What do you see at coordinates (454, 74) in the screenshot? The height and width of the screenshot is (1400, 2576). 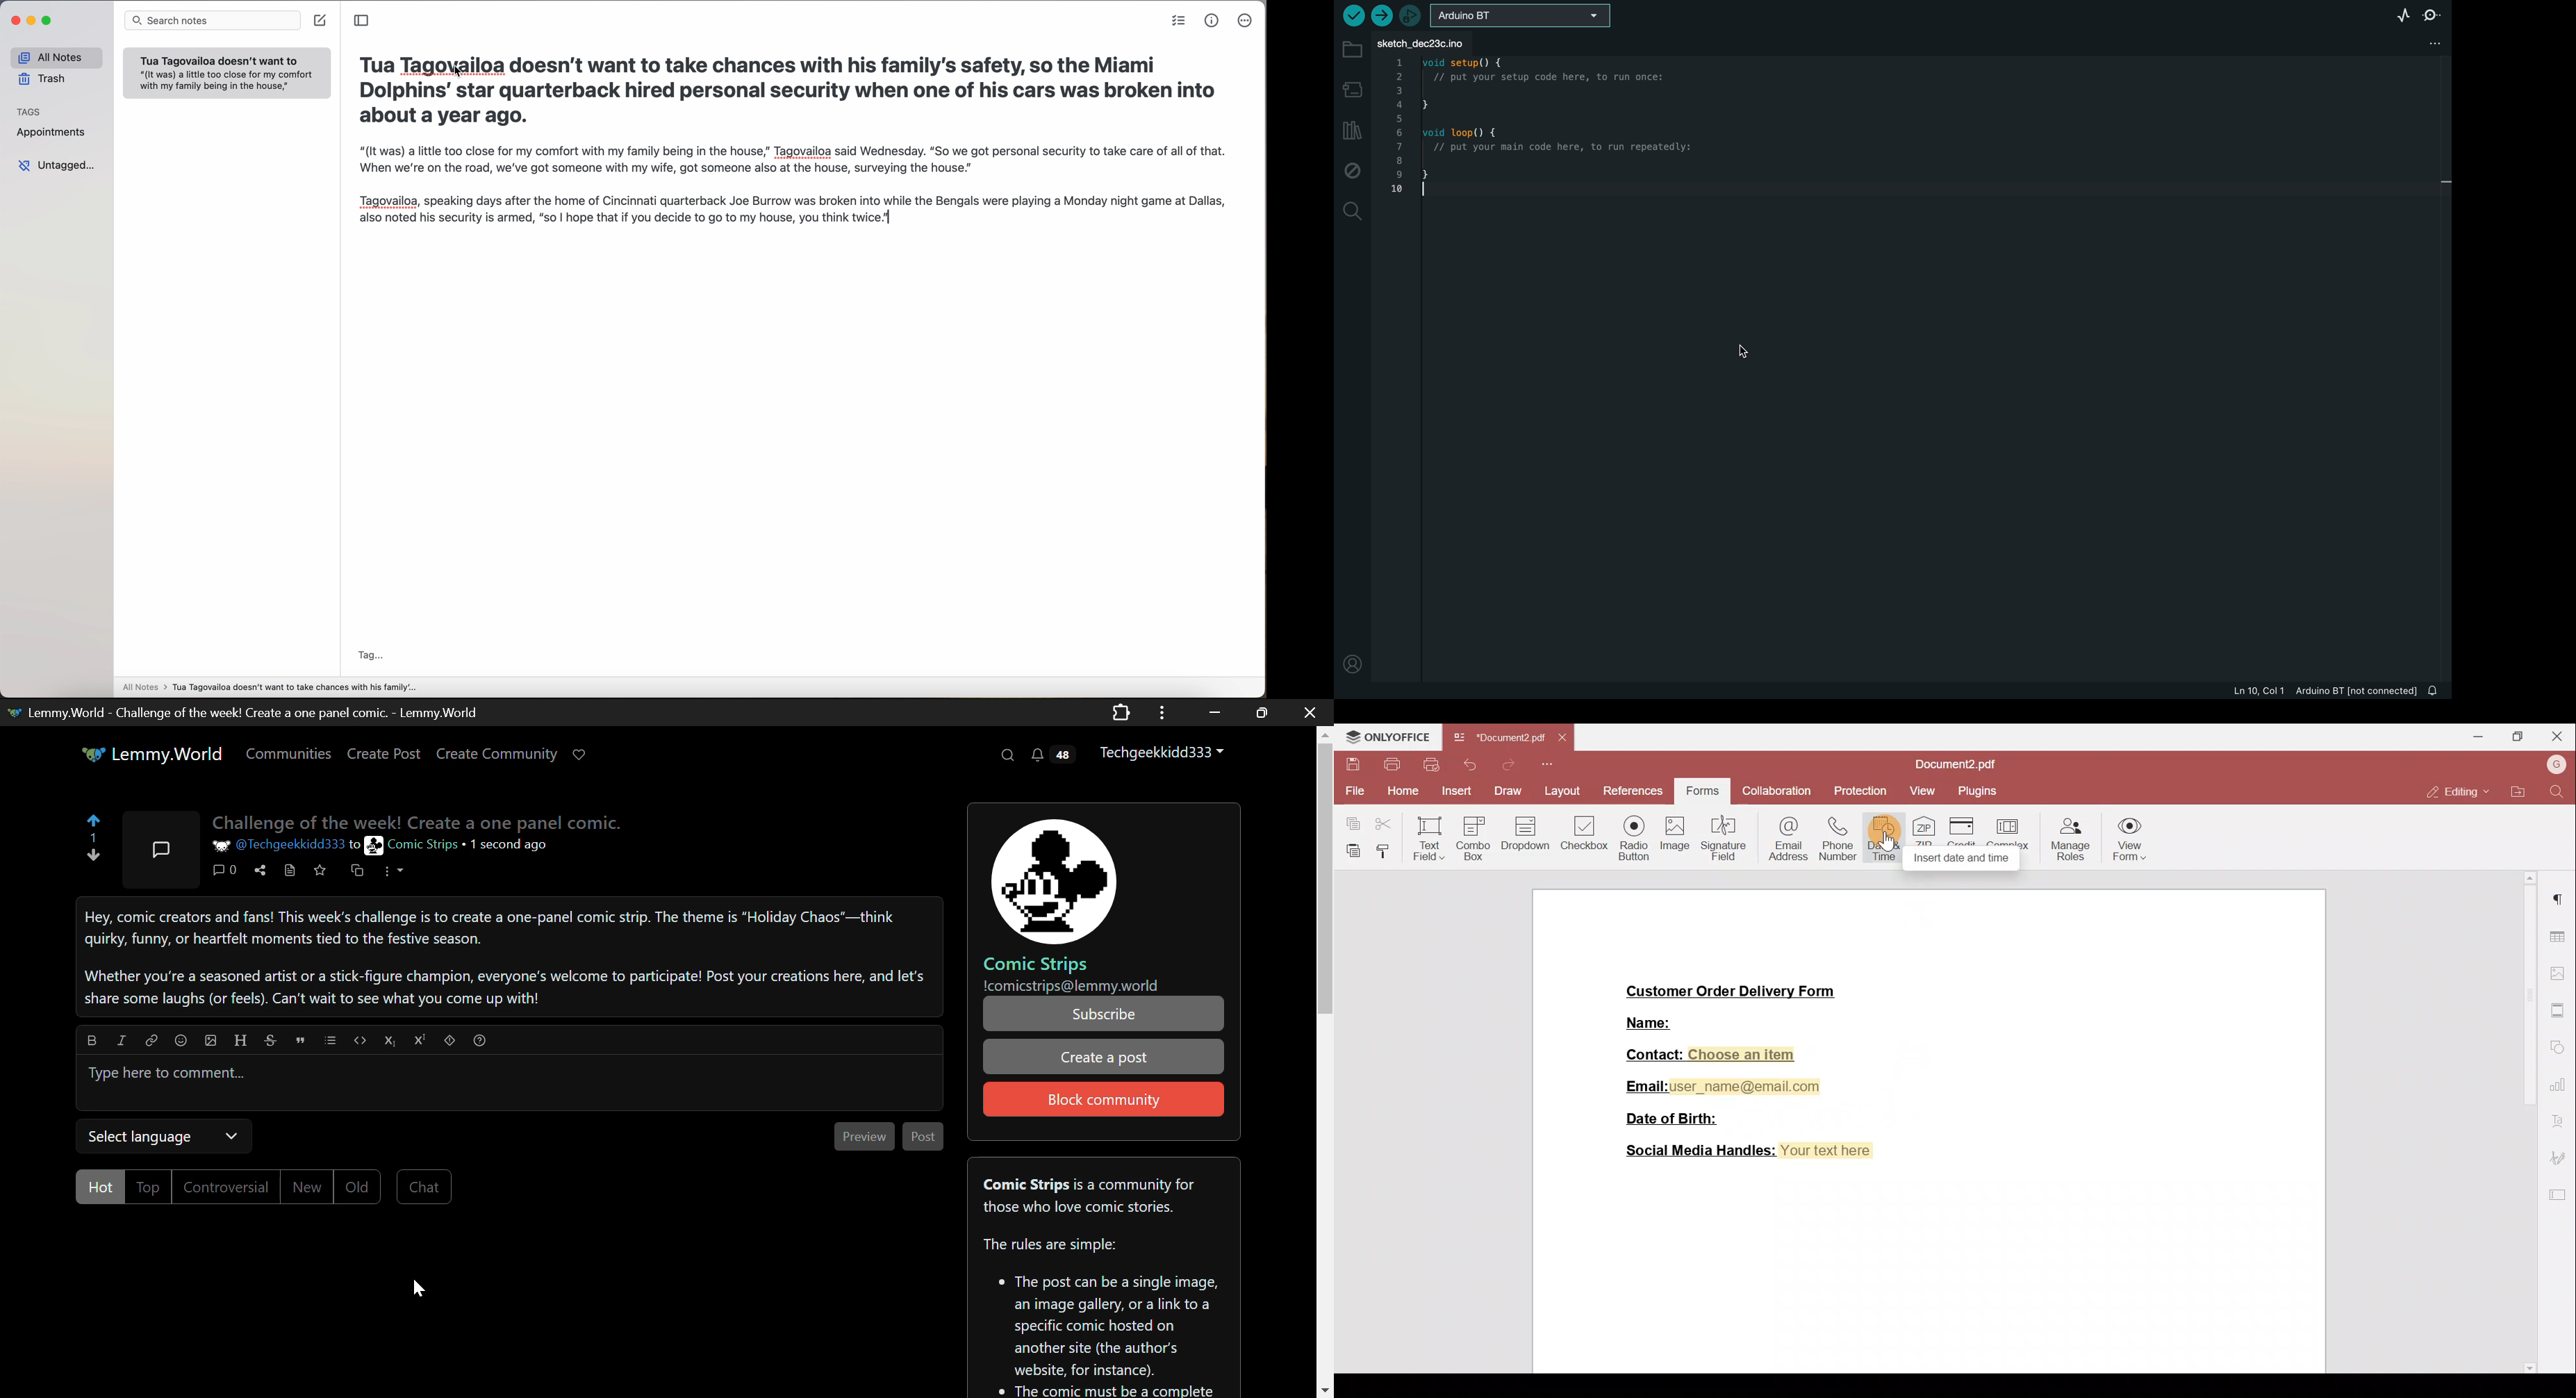 I see `cursor` at bounding box center [454, 74].